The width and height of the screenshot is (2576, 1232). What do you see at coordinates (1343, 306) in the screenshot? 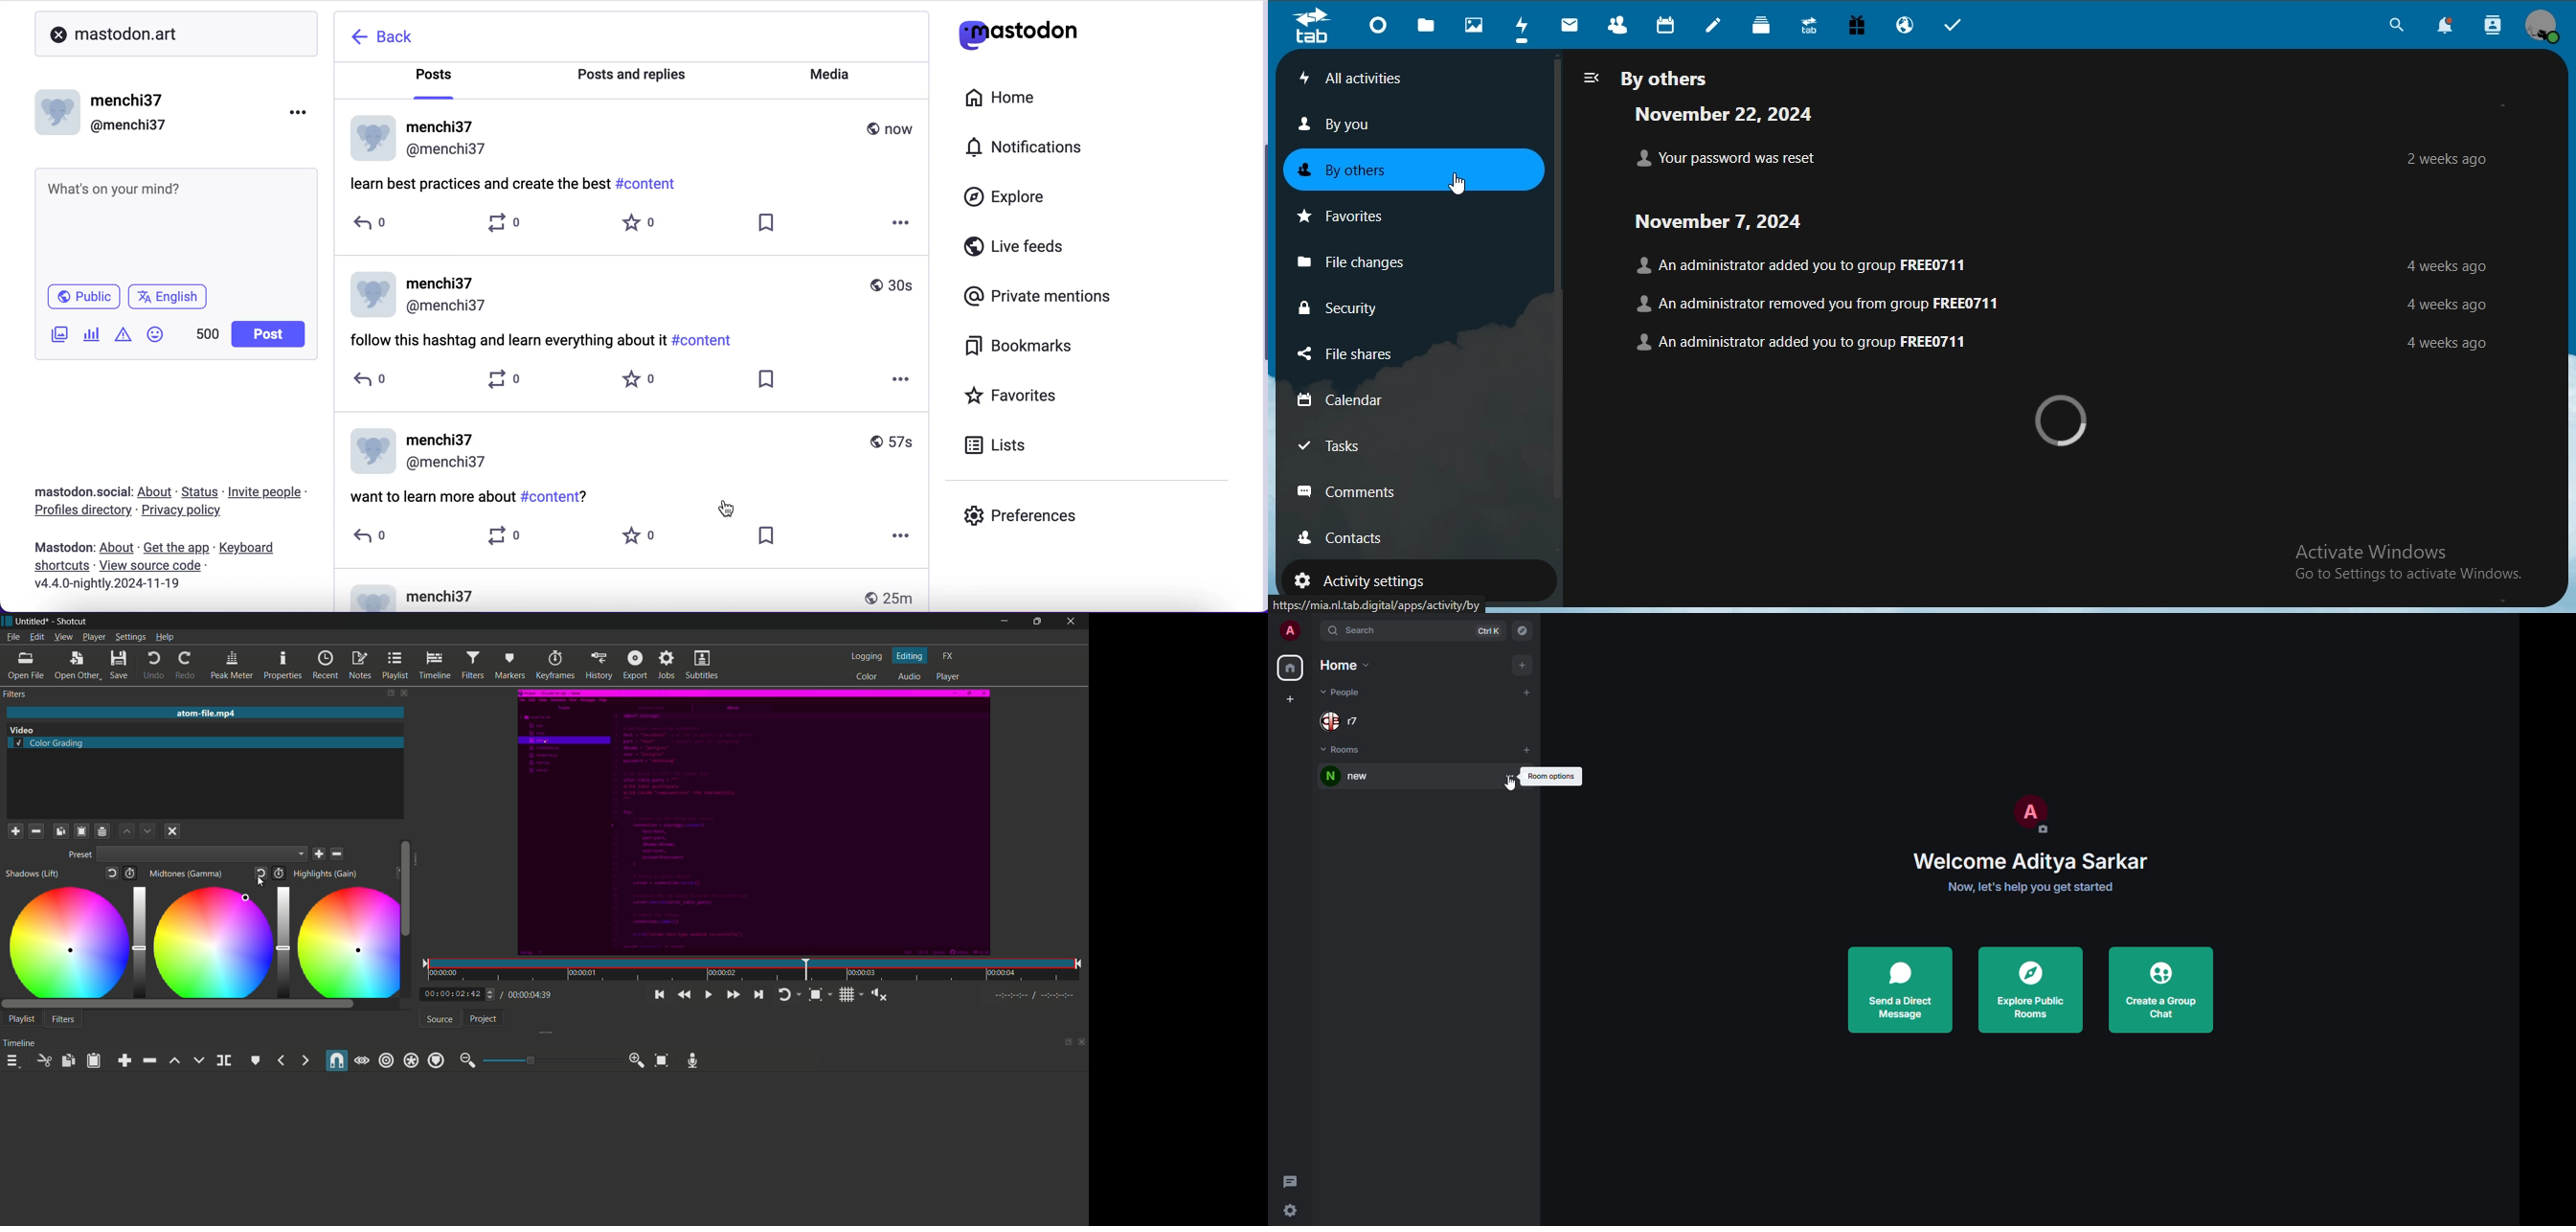
I see `security` at bounding box center [1343, 306].